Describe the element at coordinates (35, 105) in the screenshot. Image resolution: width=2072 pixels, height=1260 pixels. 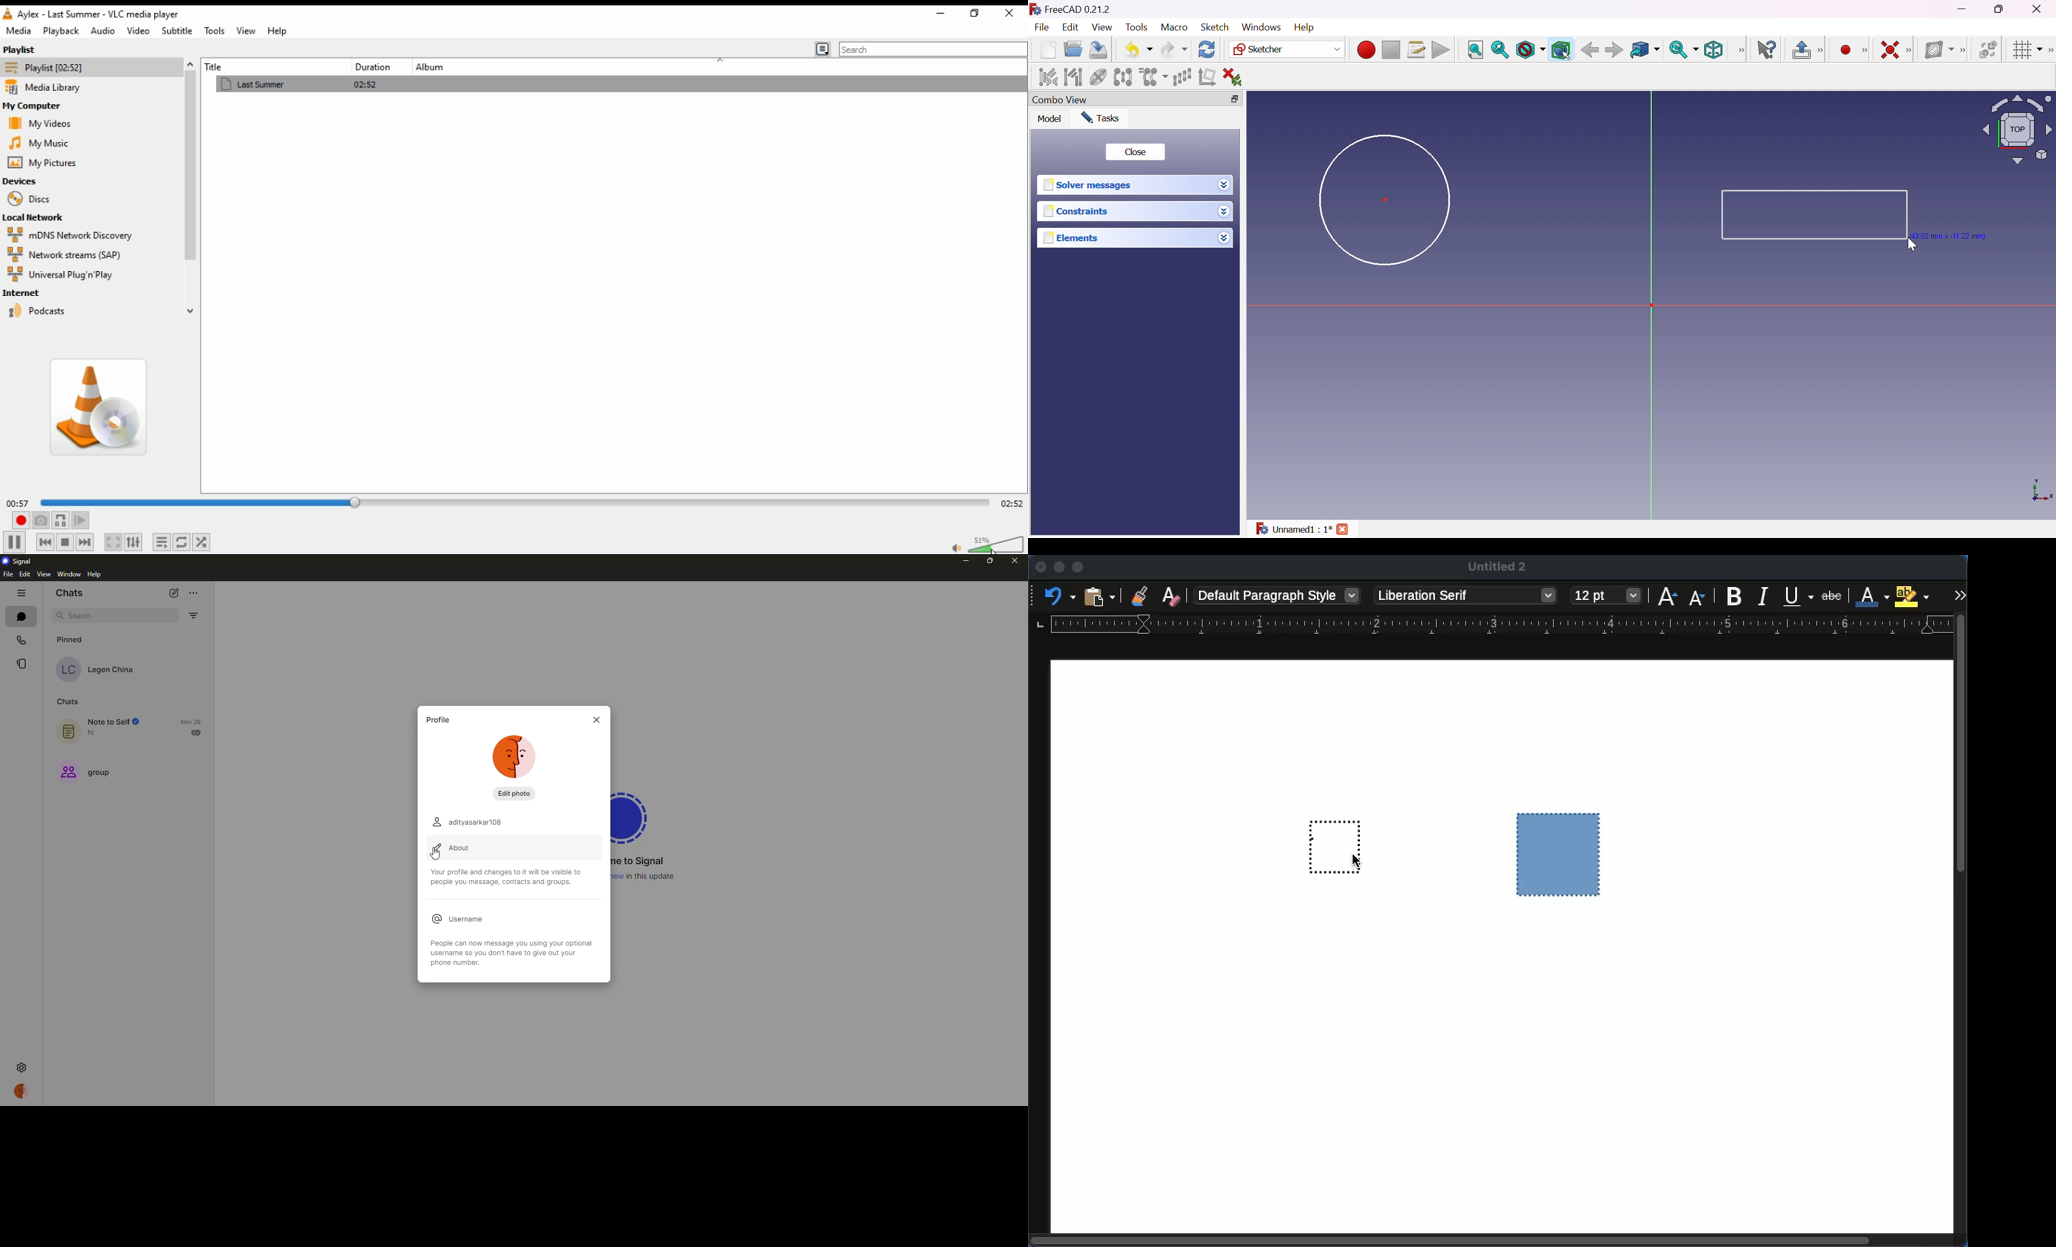
I see `my computer` at that location.